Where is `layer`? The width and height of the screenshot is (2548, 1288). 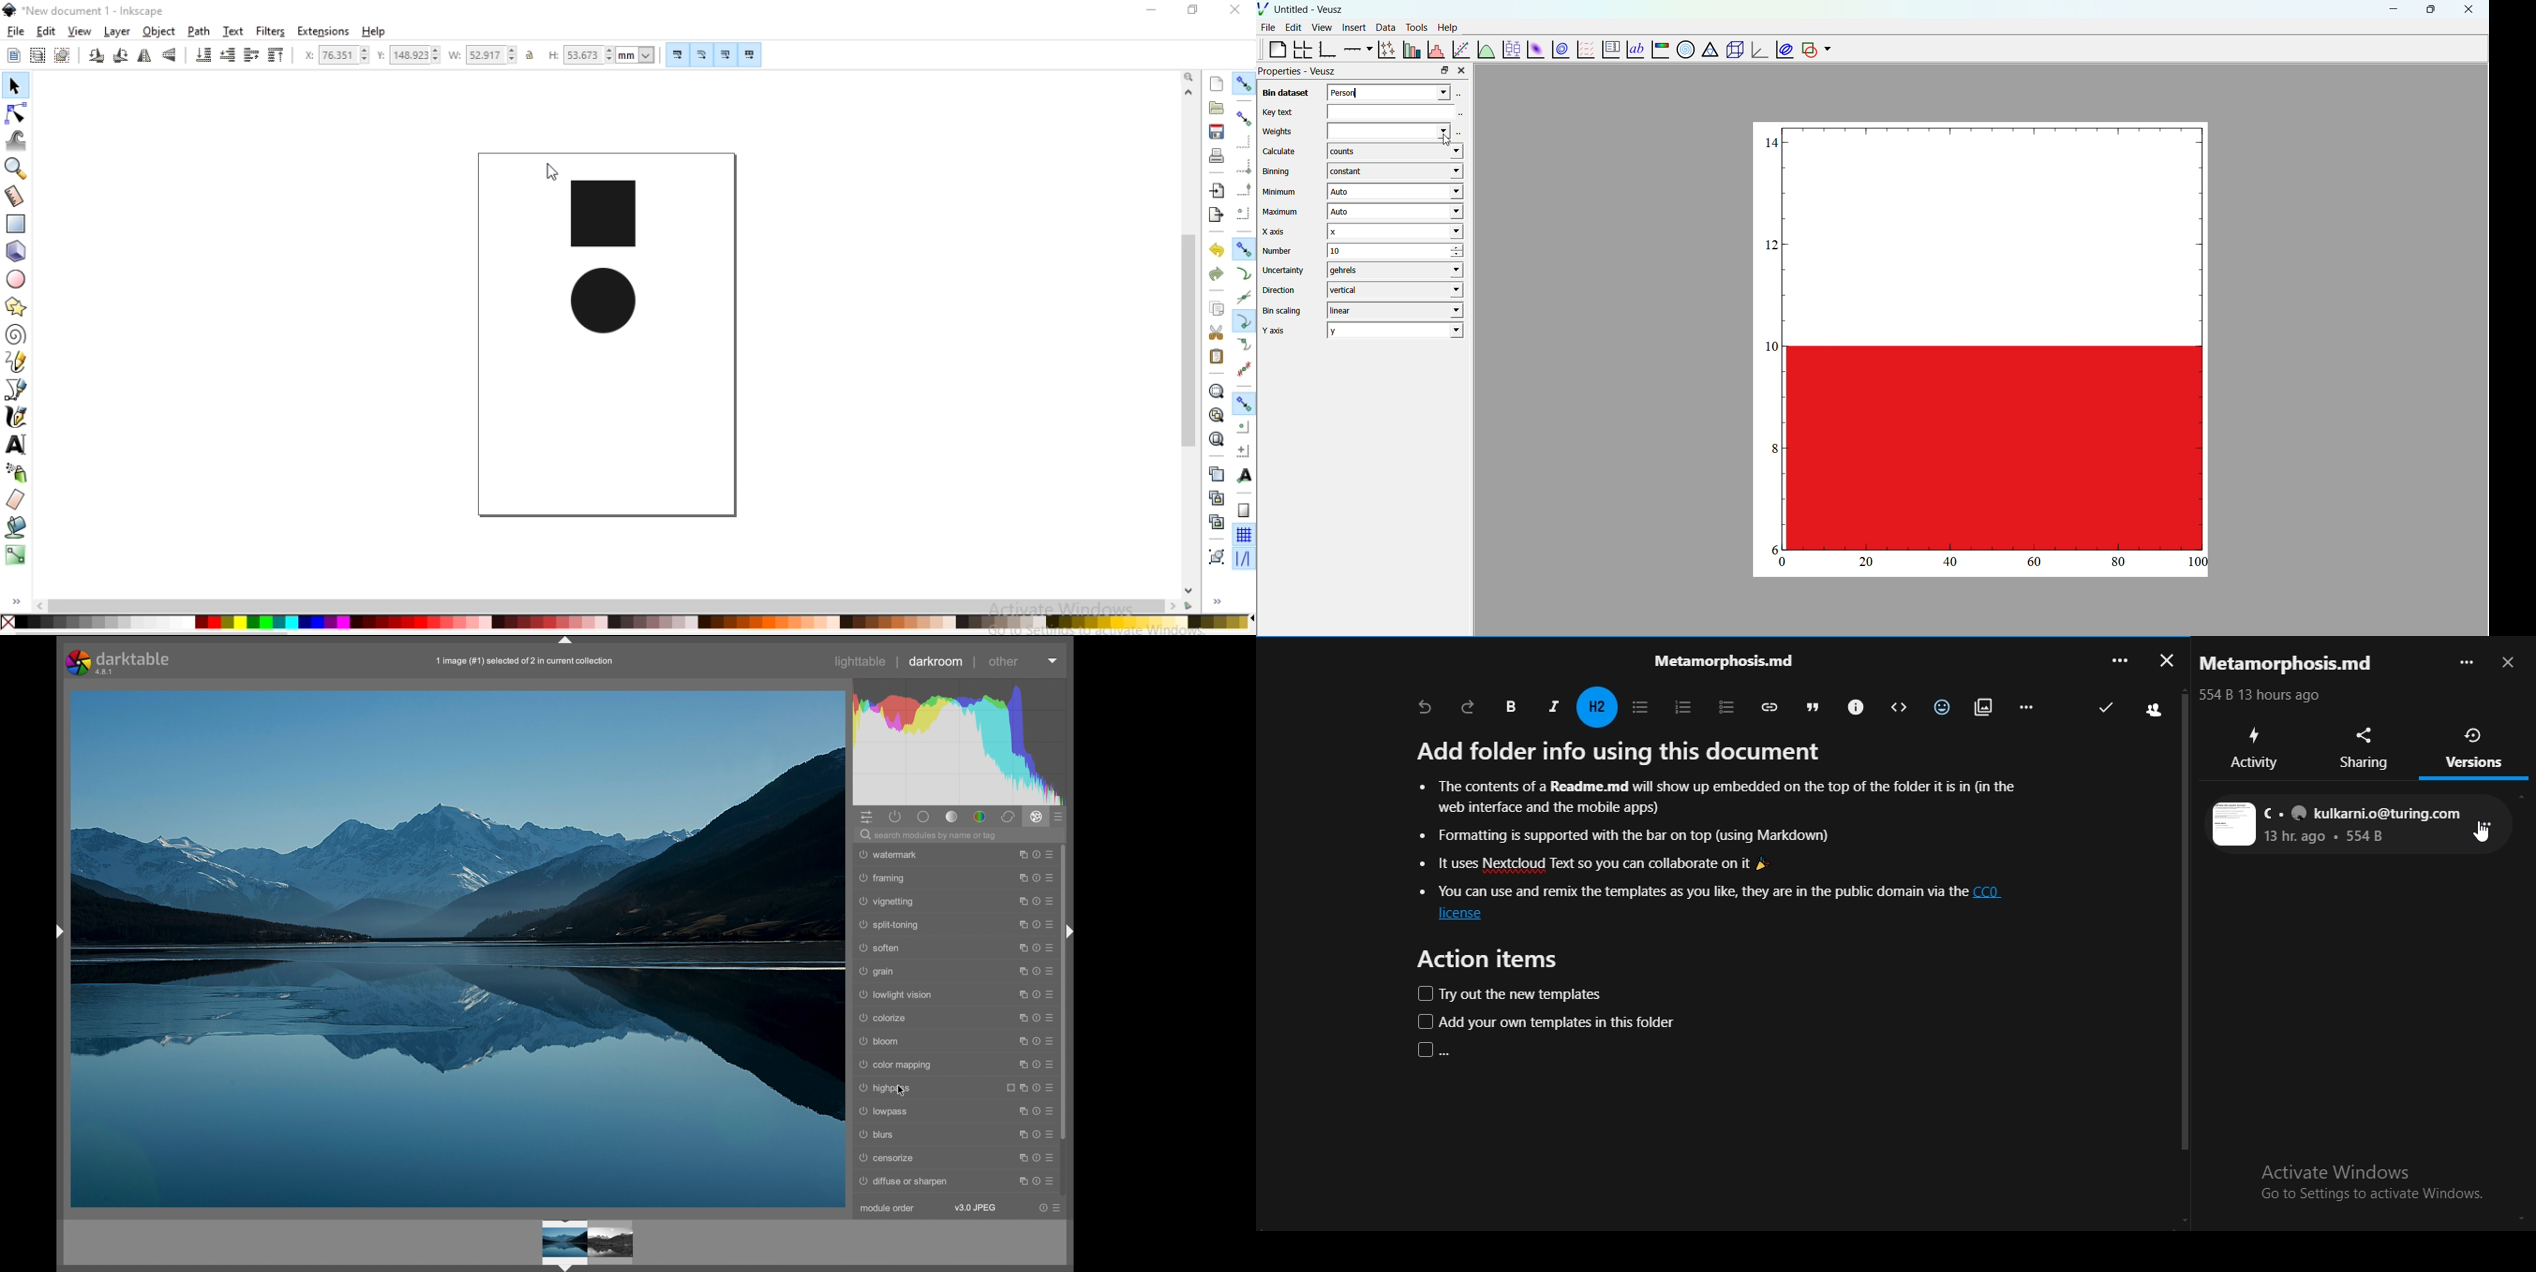 layer is located at coordinates (116, 32).